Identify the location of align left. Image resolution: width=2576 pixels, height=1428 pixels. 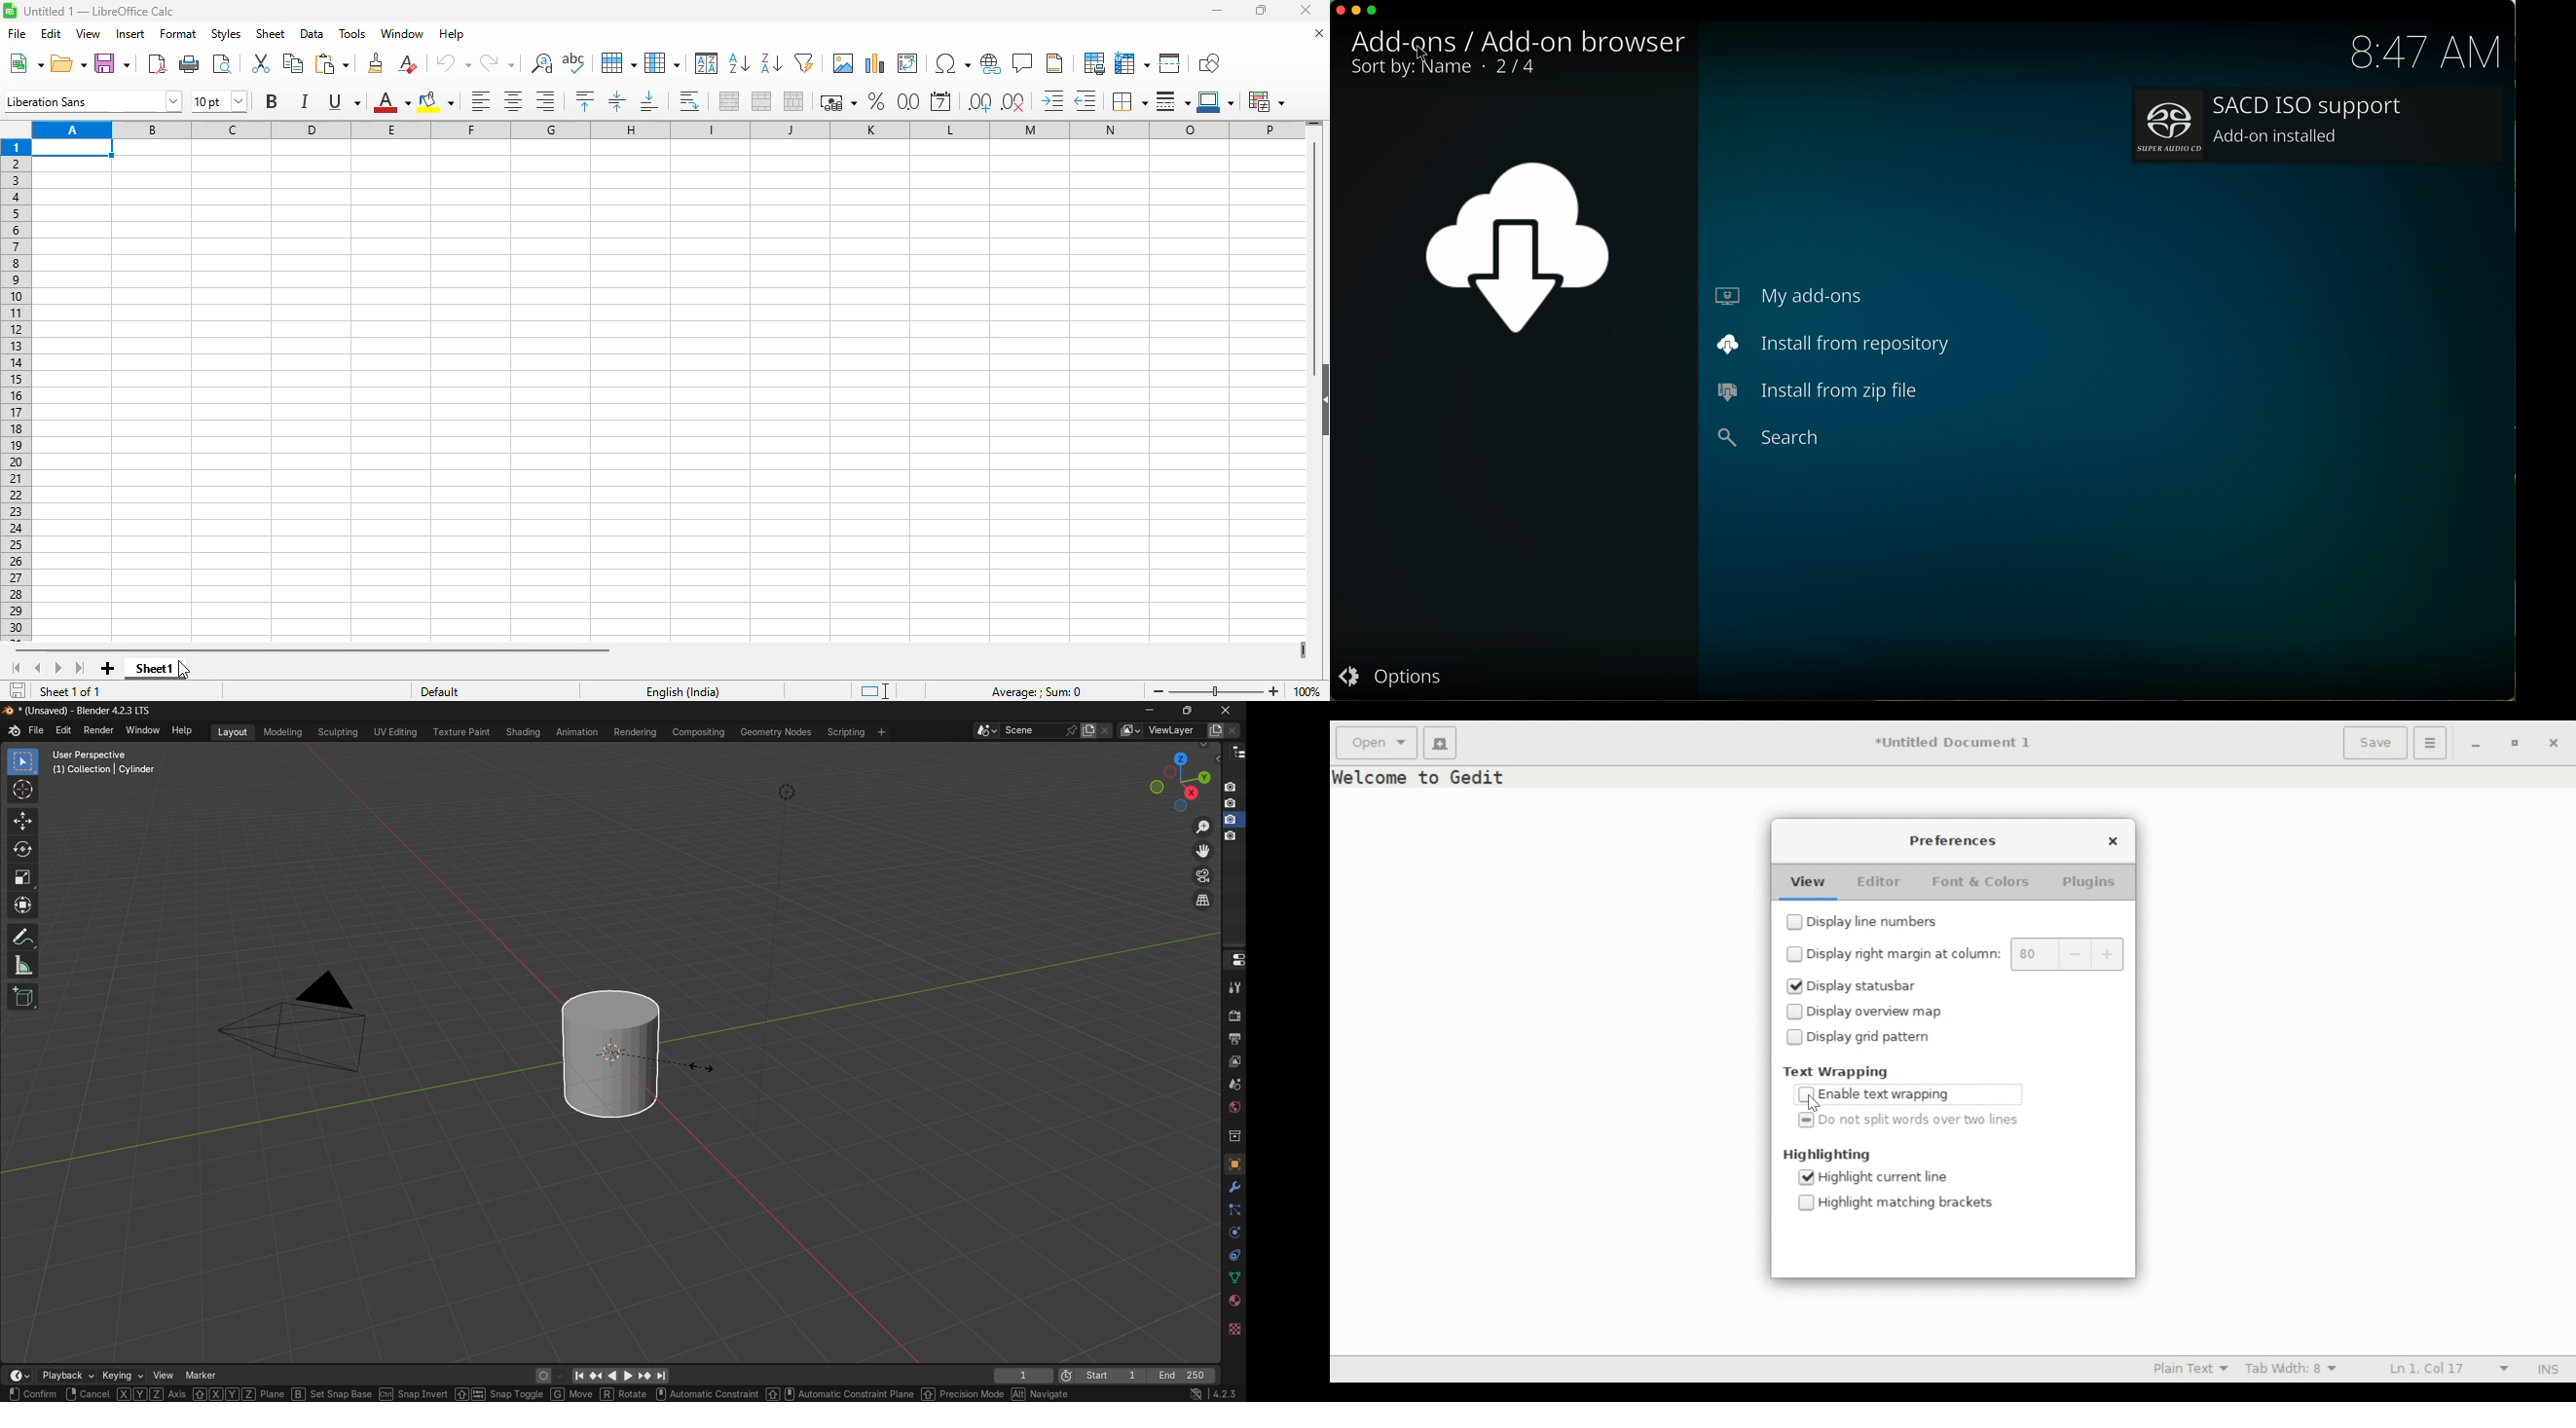
(482, 101).